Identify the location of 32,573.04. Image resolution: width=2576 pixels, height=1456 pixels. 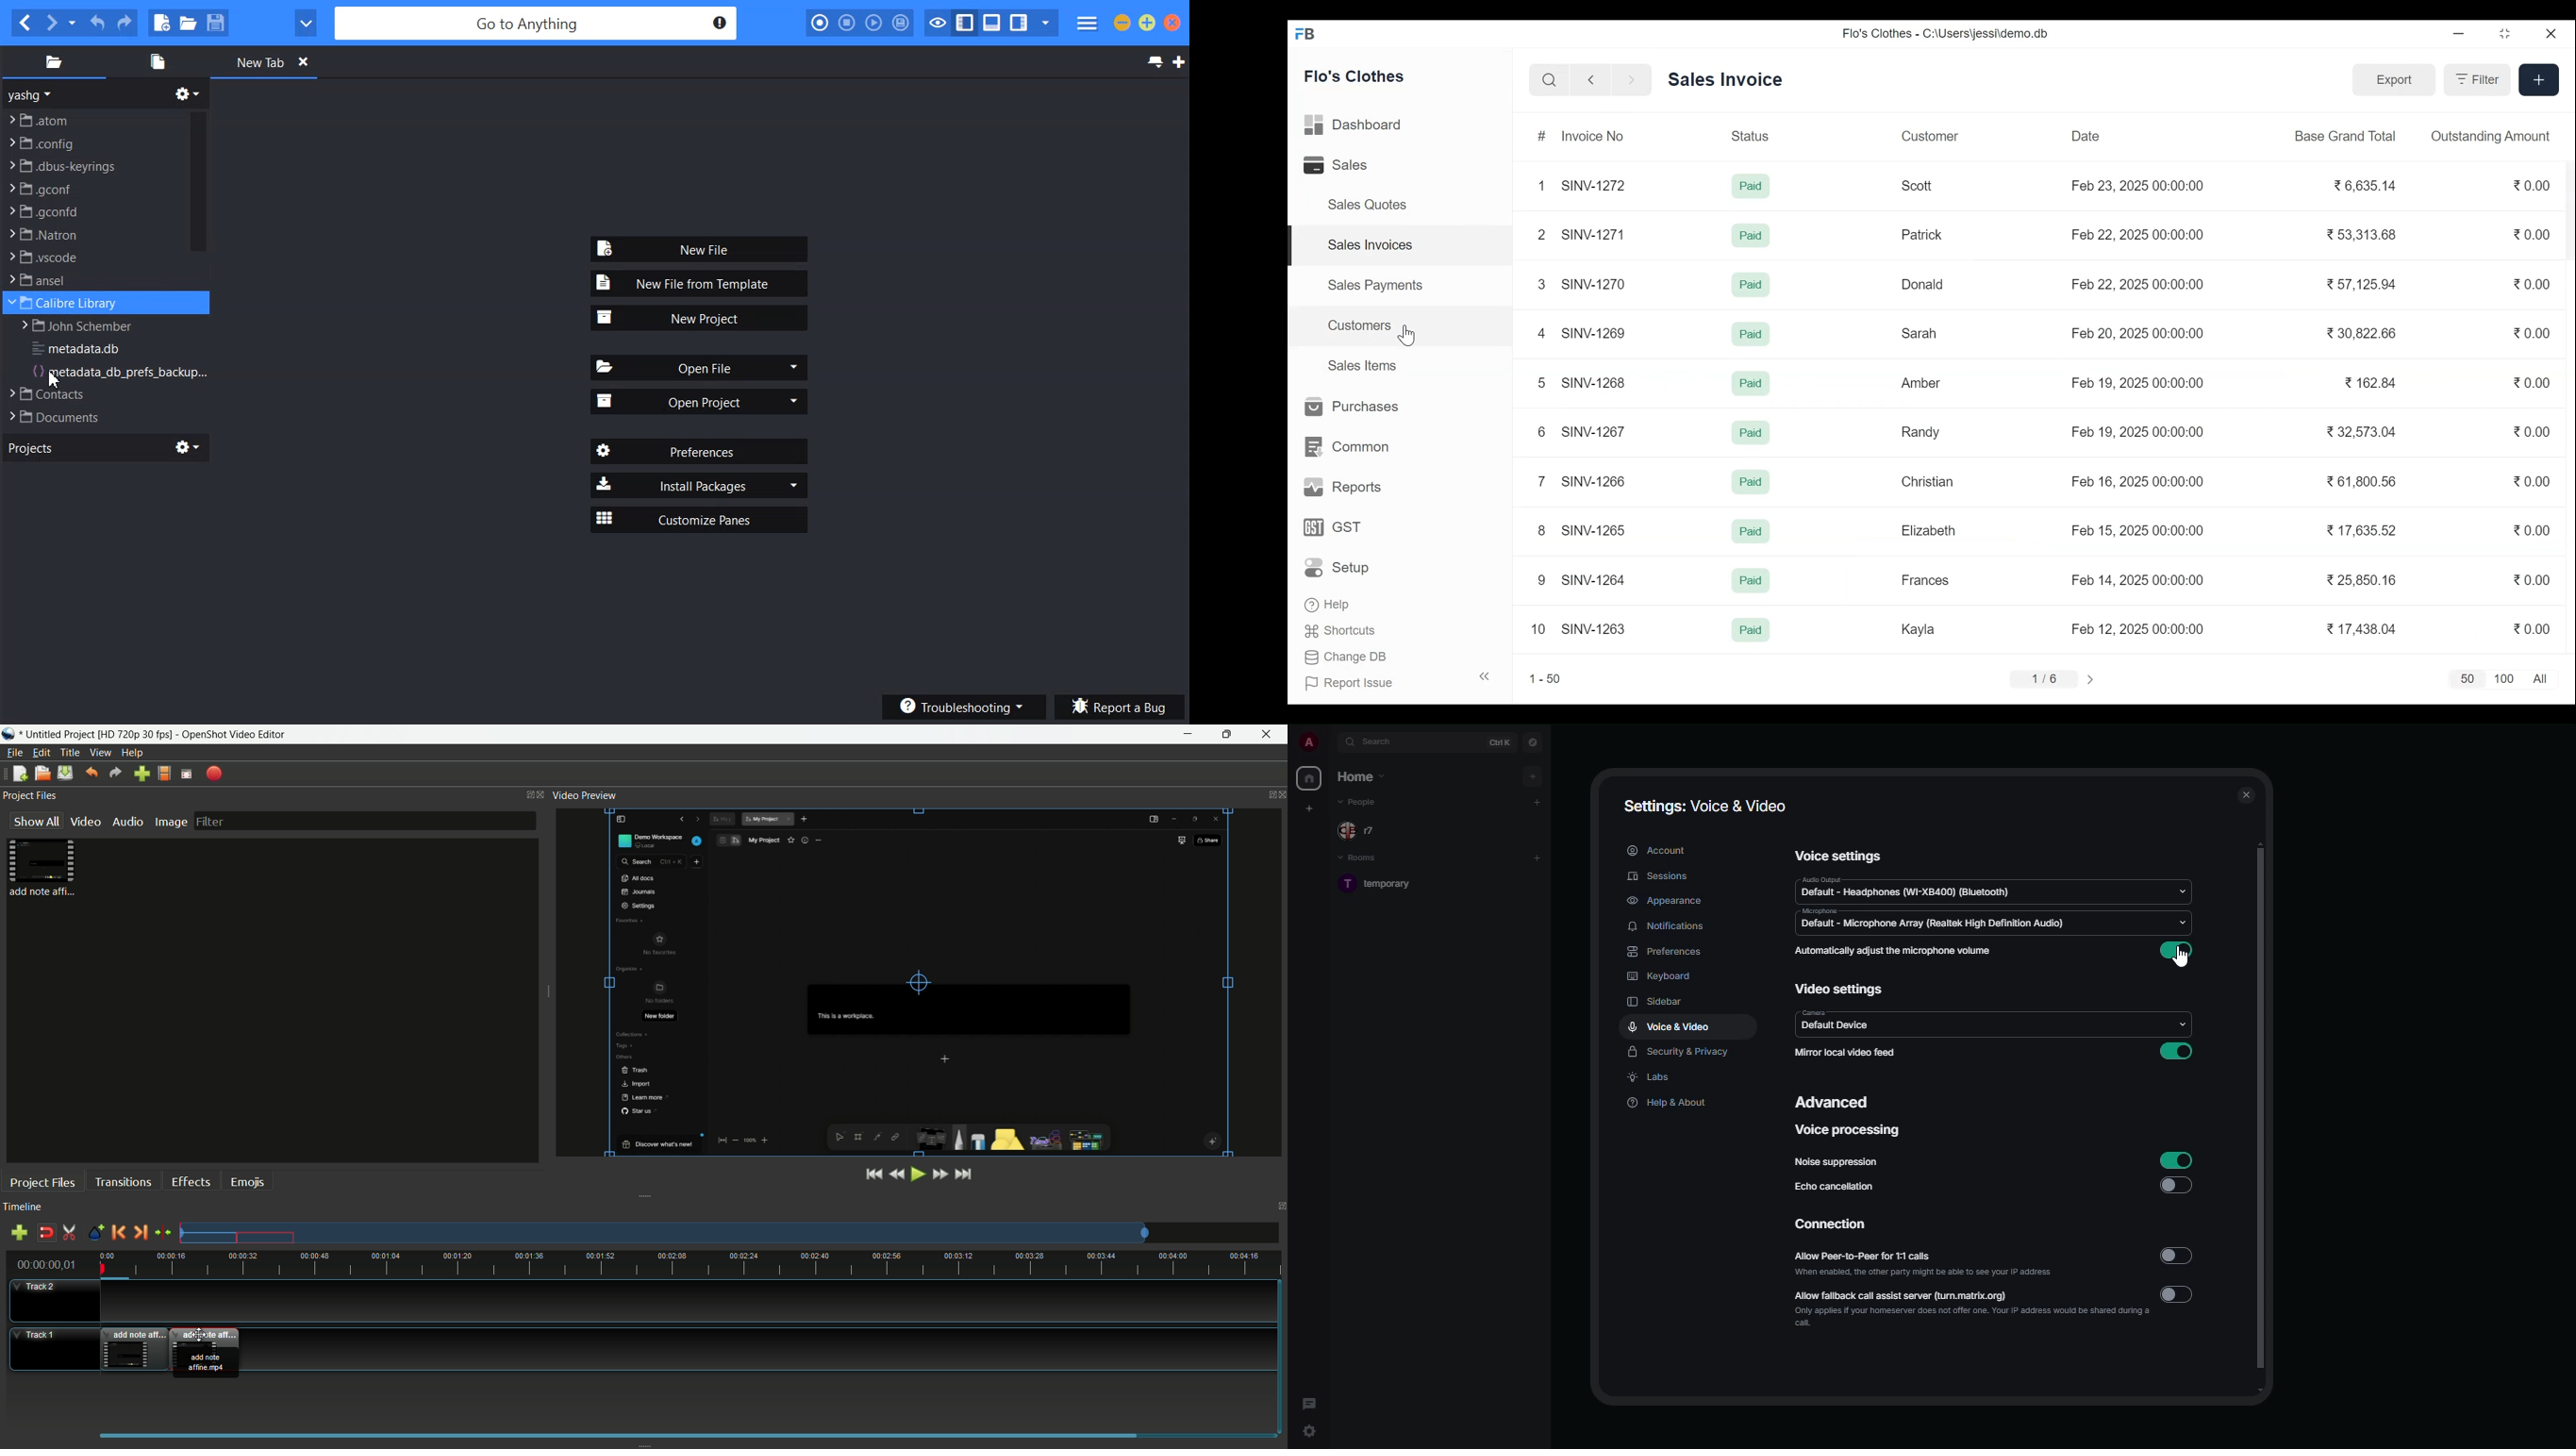
(2364, 433).